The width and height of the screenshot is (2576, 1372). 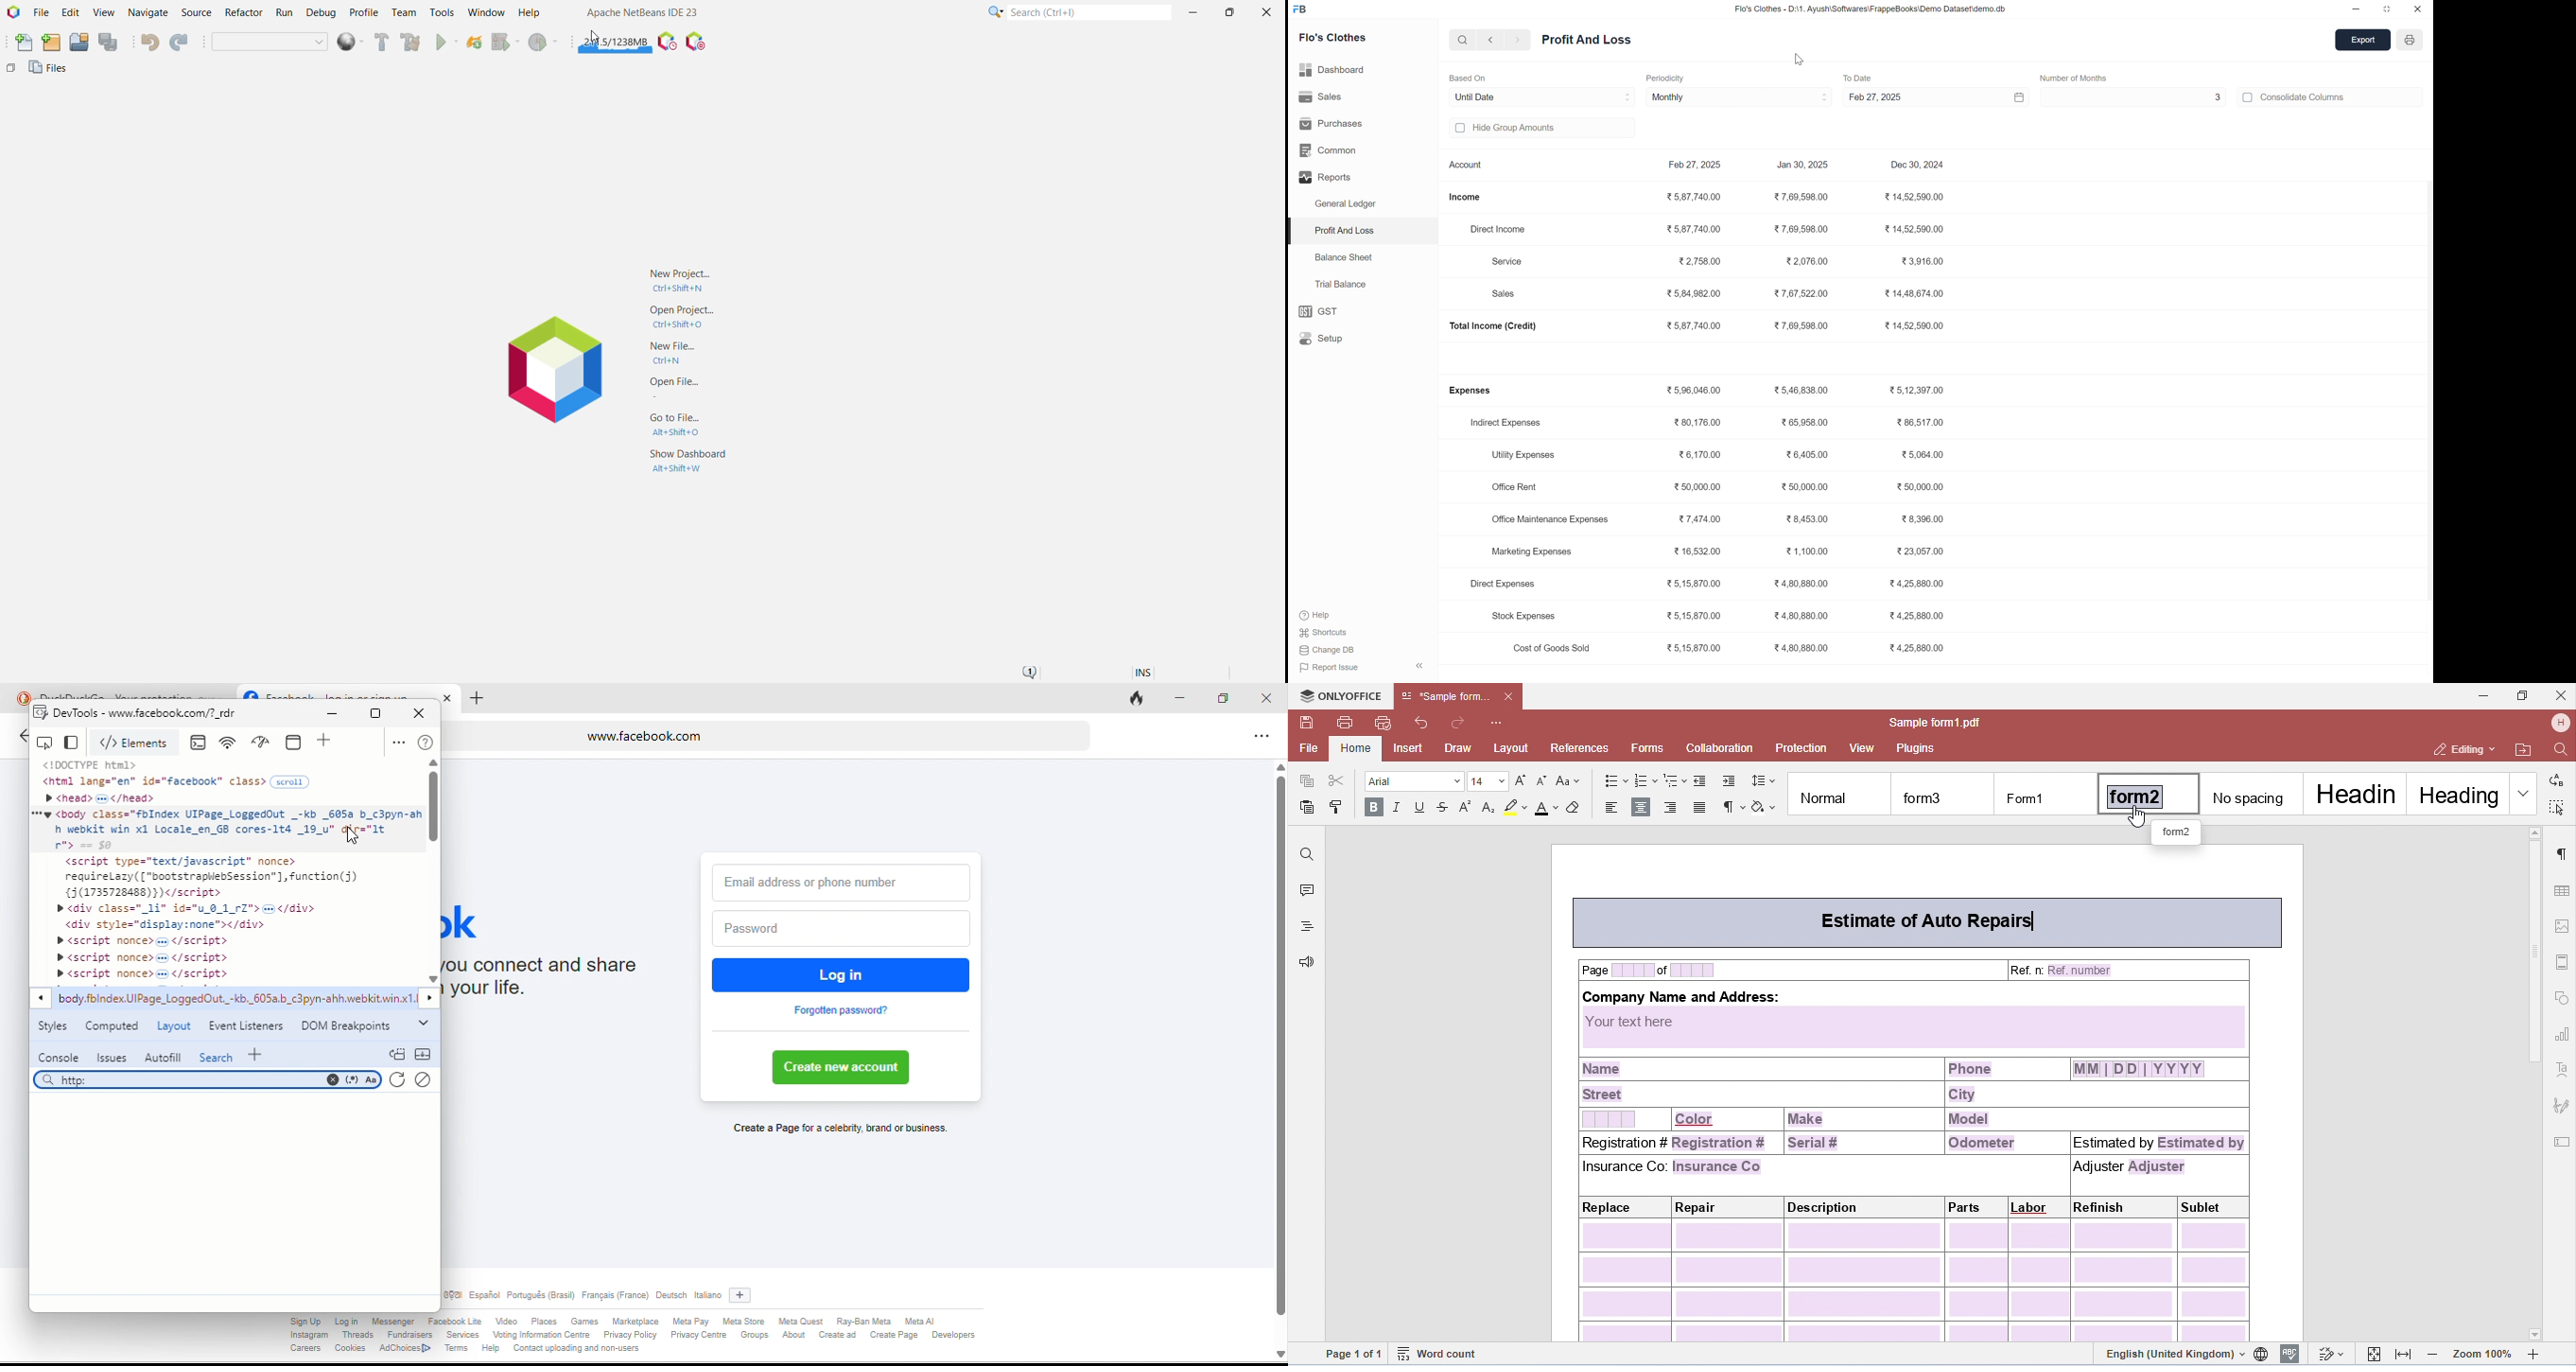 What do you see at coordinates (1801, 619) in the screenshot?
I see `₹4,80,880.00` at bounding box center [1801, 619].